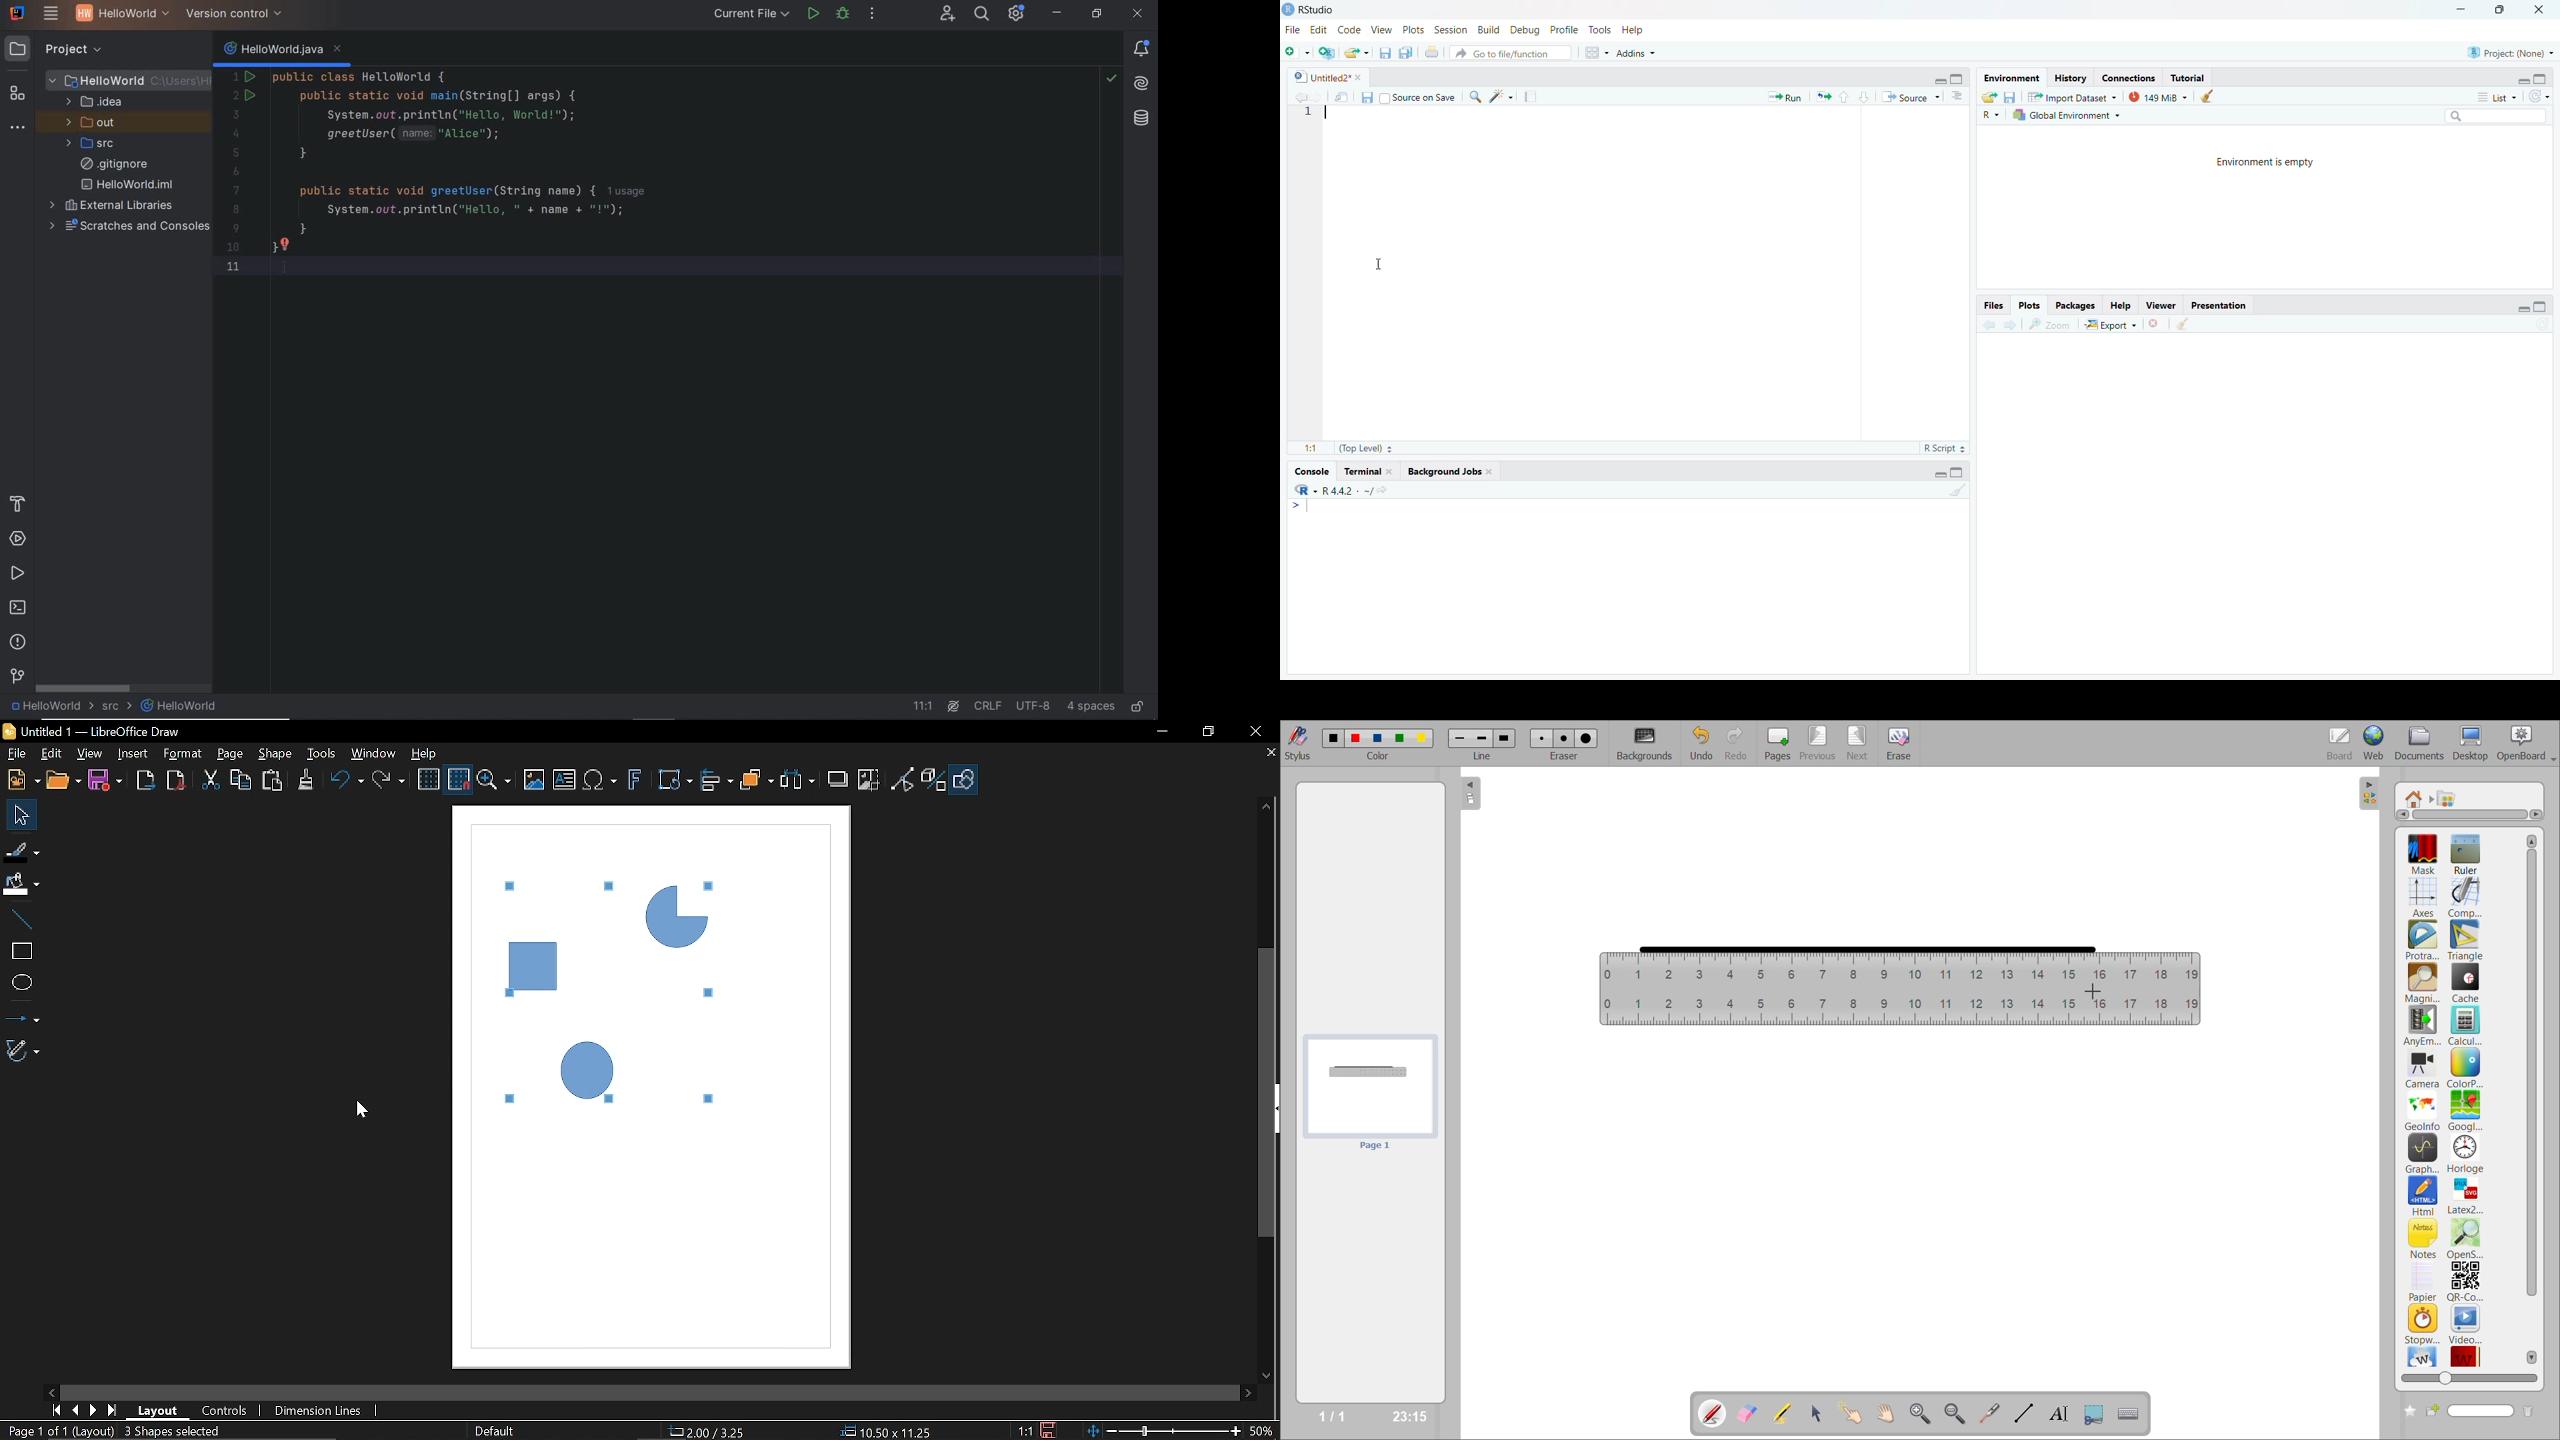  Describe the element at coordinates (129, 227) in the screenshot. I see `scratches and consoles` at that location.